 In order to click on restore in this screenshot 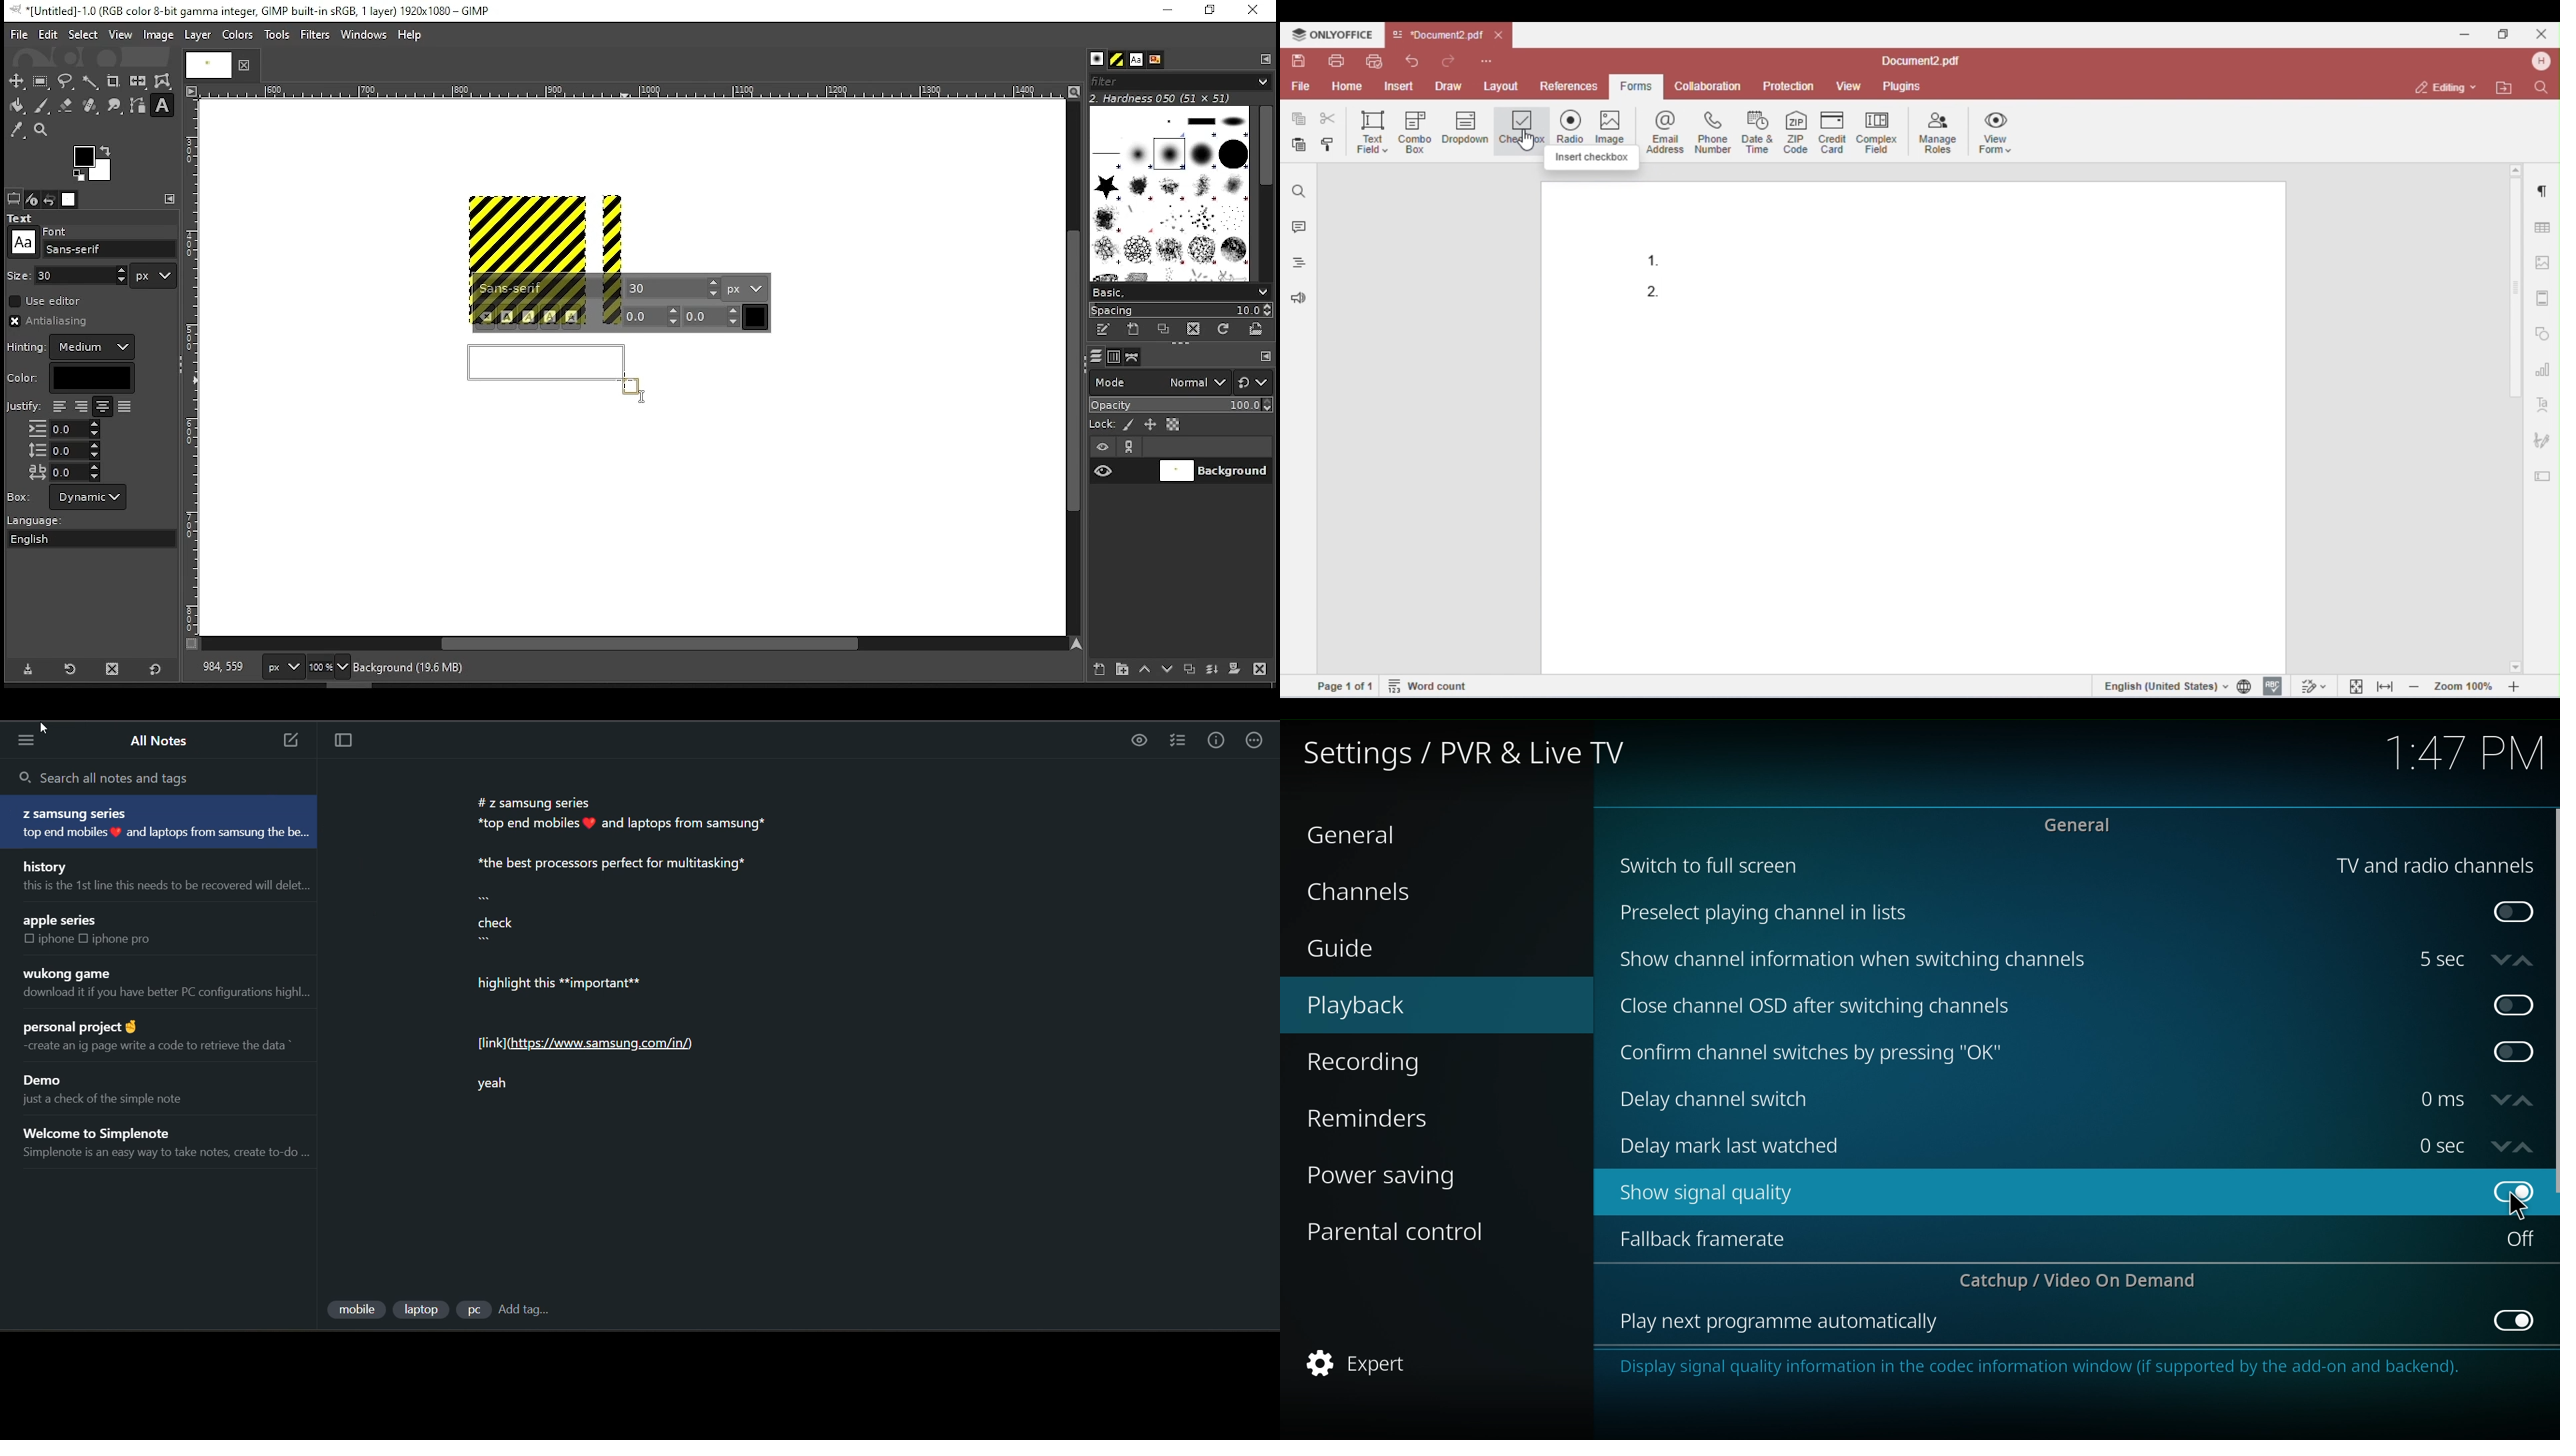, I will do `click(1212, 11)`.